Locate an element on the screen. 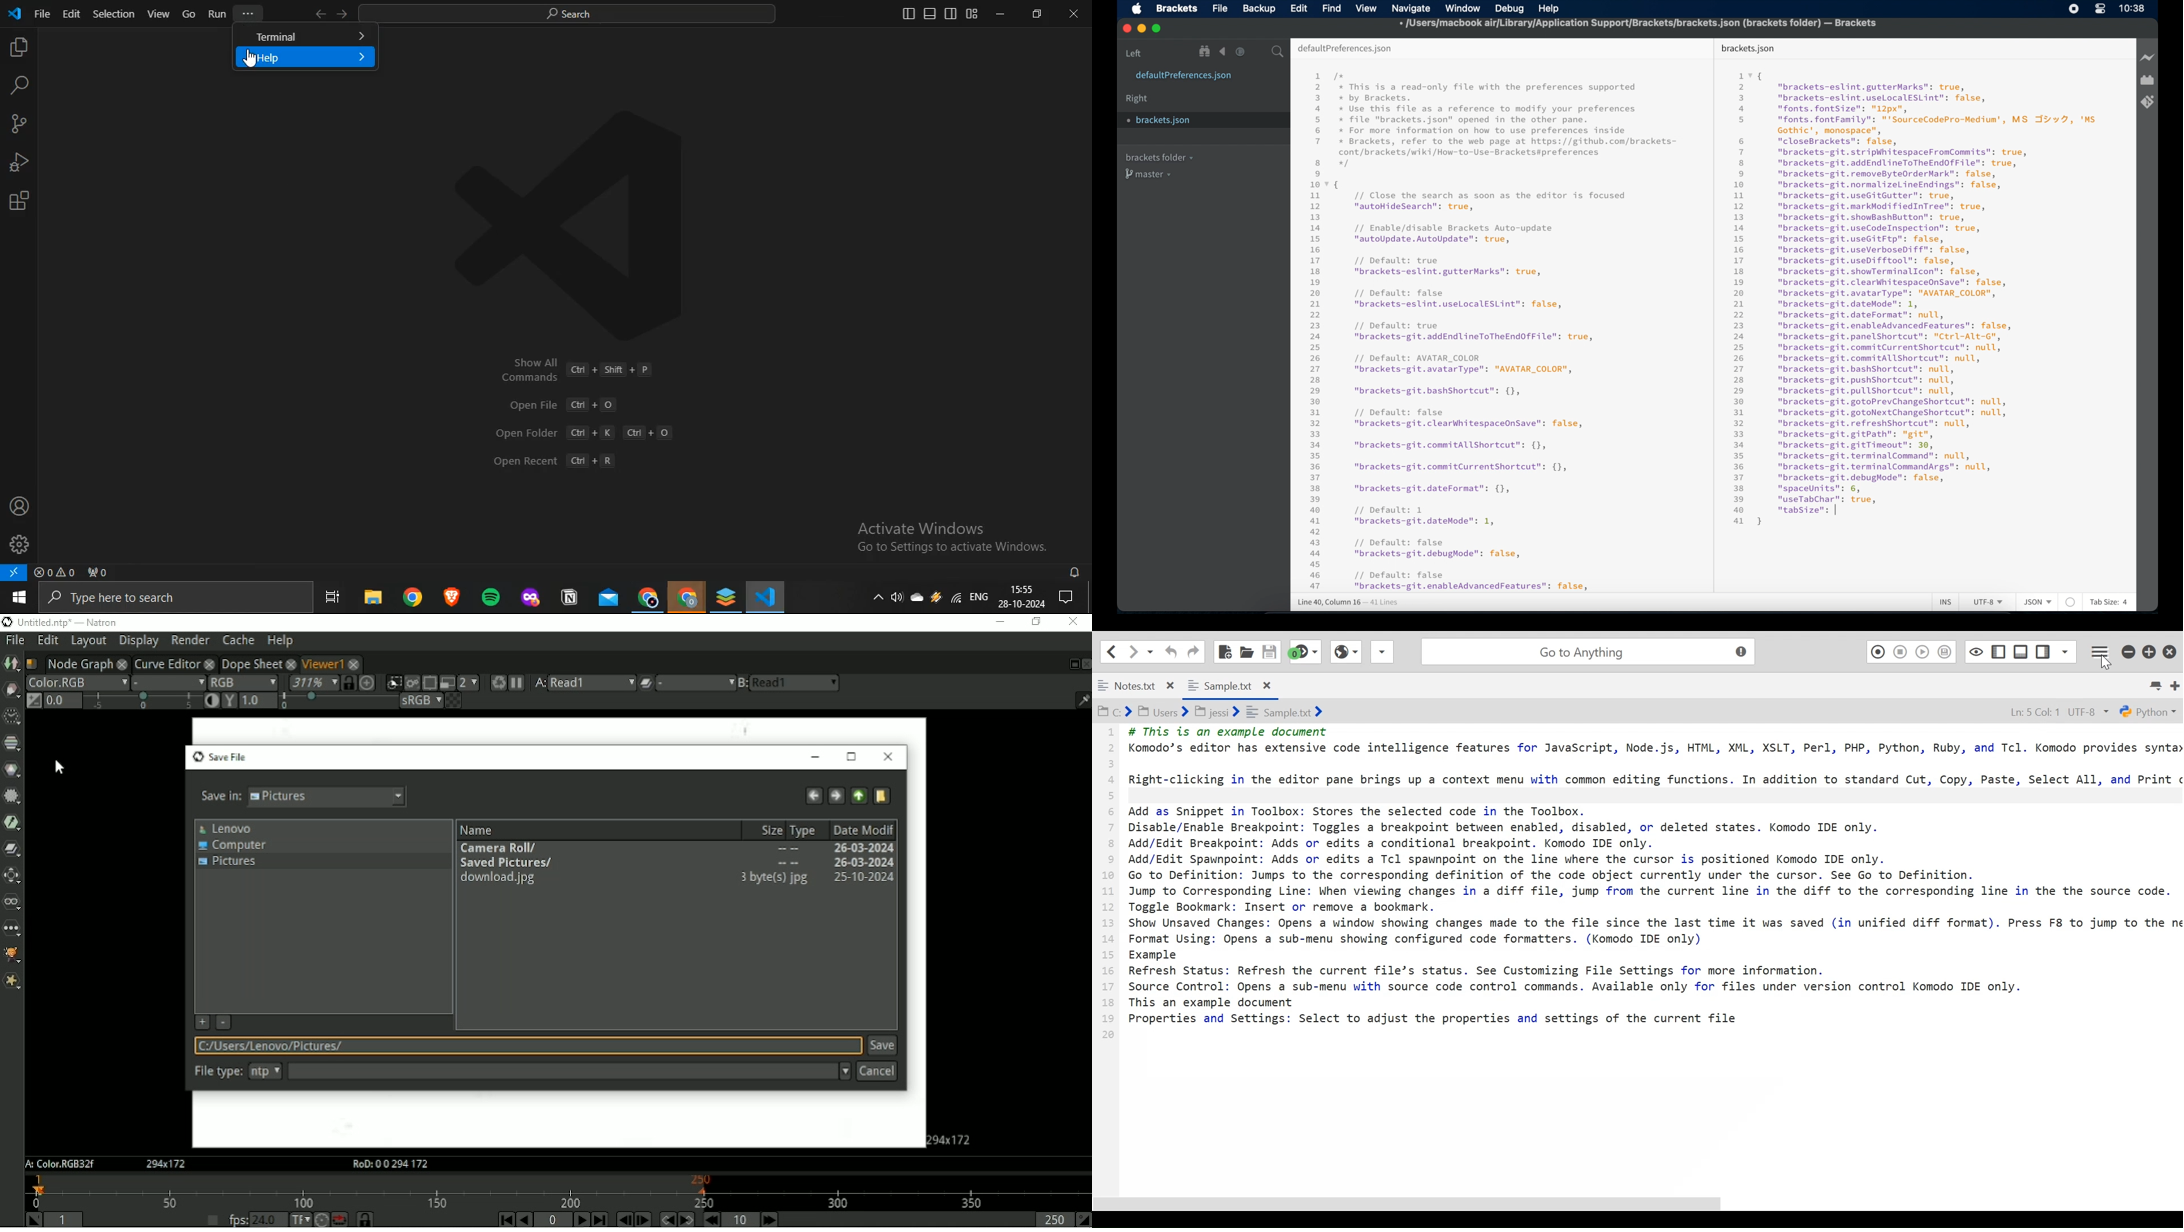 This screenshot has width=2184, height=1232. explorer is located at coordinates (17, 49).